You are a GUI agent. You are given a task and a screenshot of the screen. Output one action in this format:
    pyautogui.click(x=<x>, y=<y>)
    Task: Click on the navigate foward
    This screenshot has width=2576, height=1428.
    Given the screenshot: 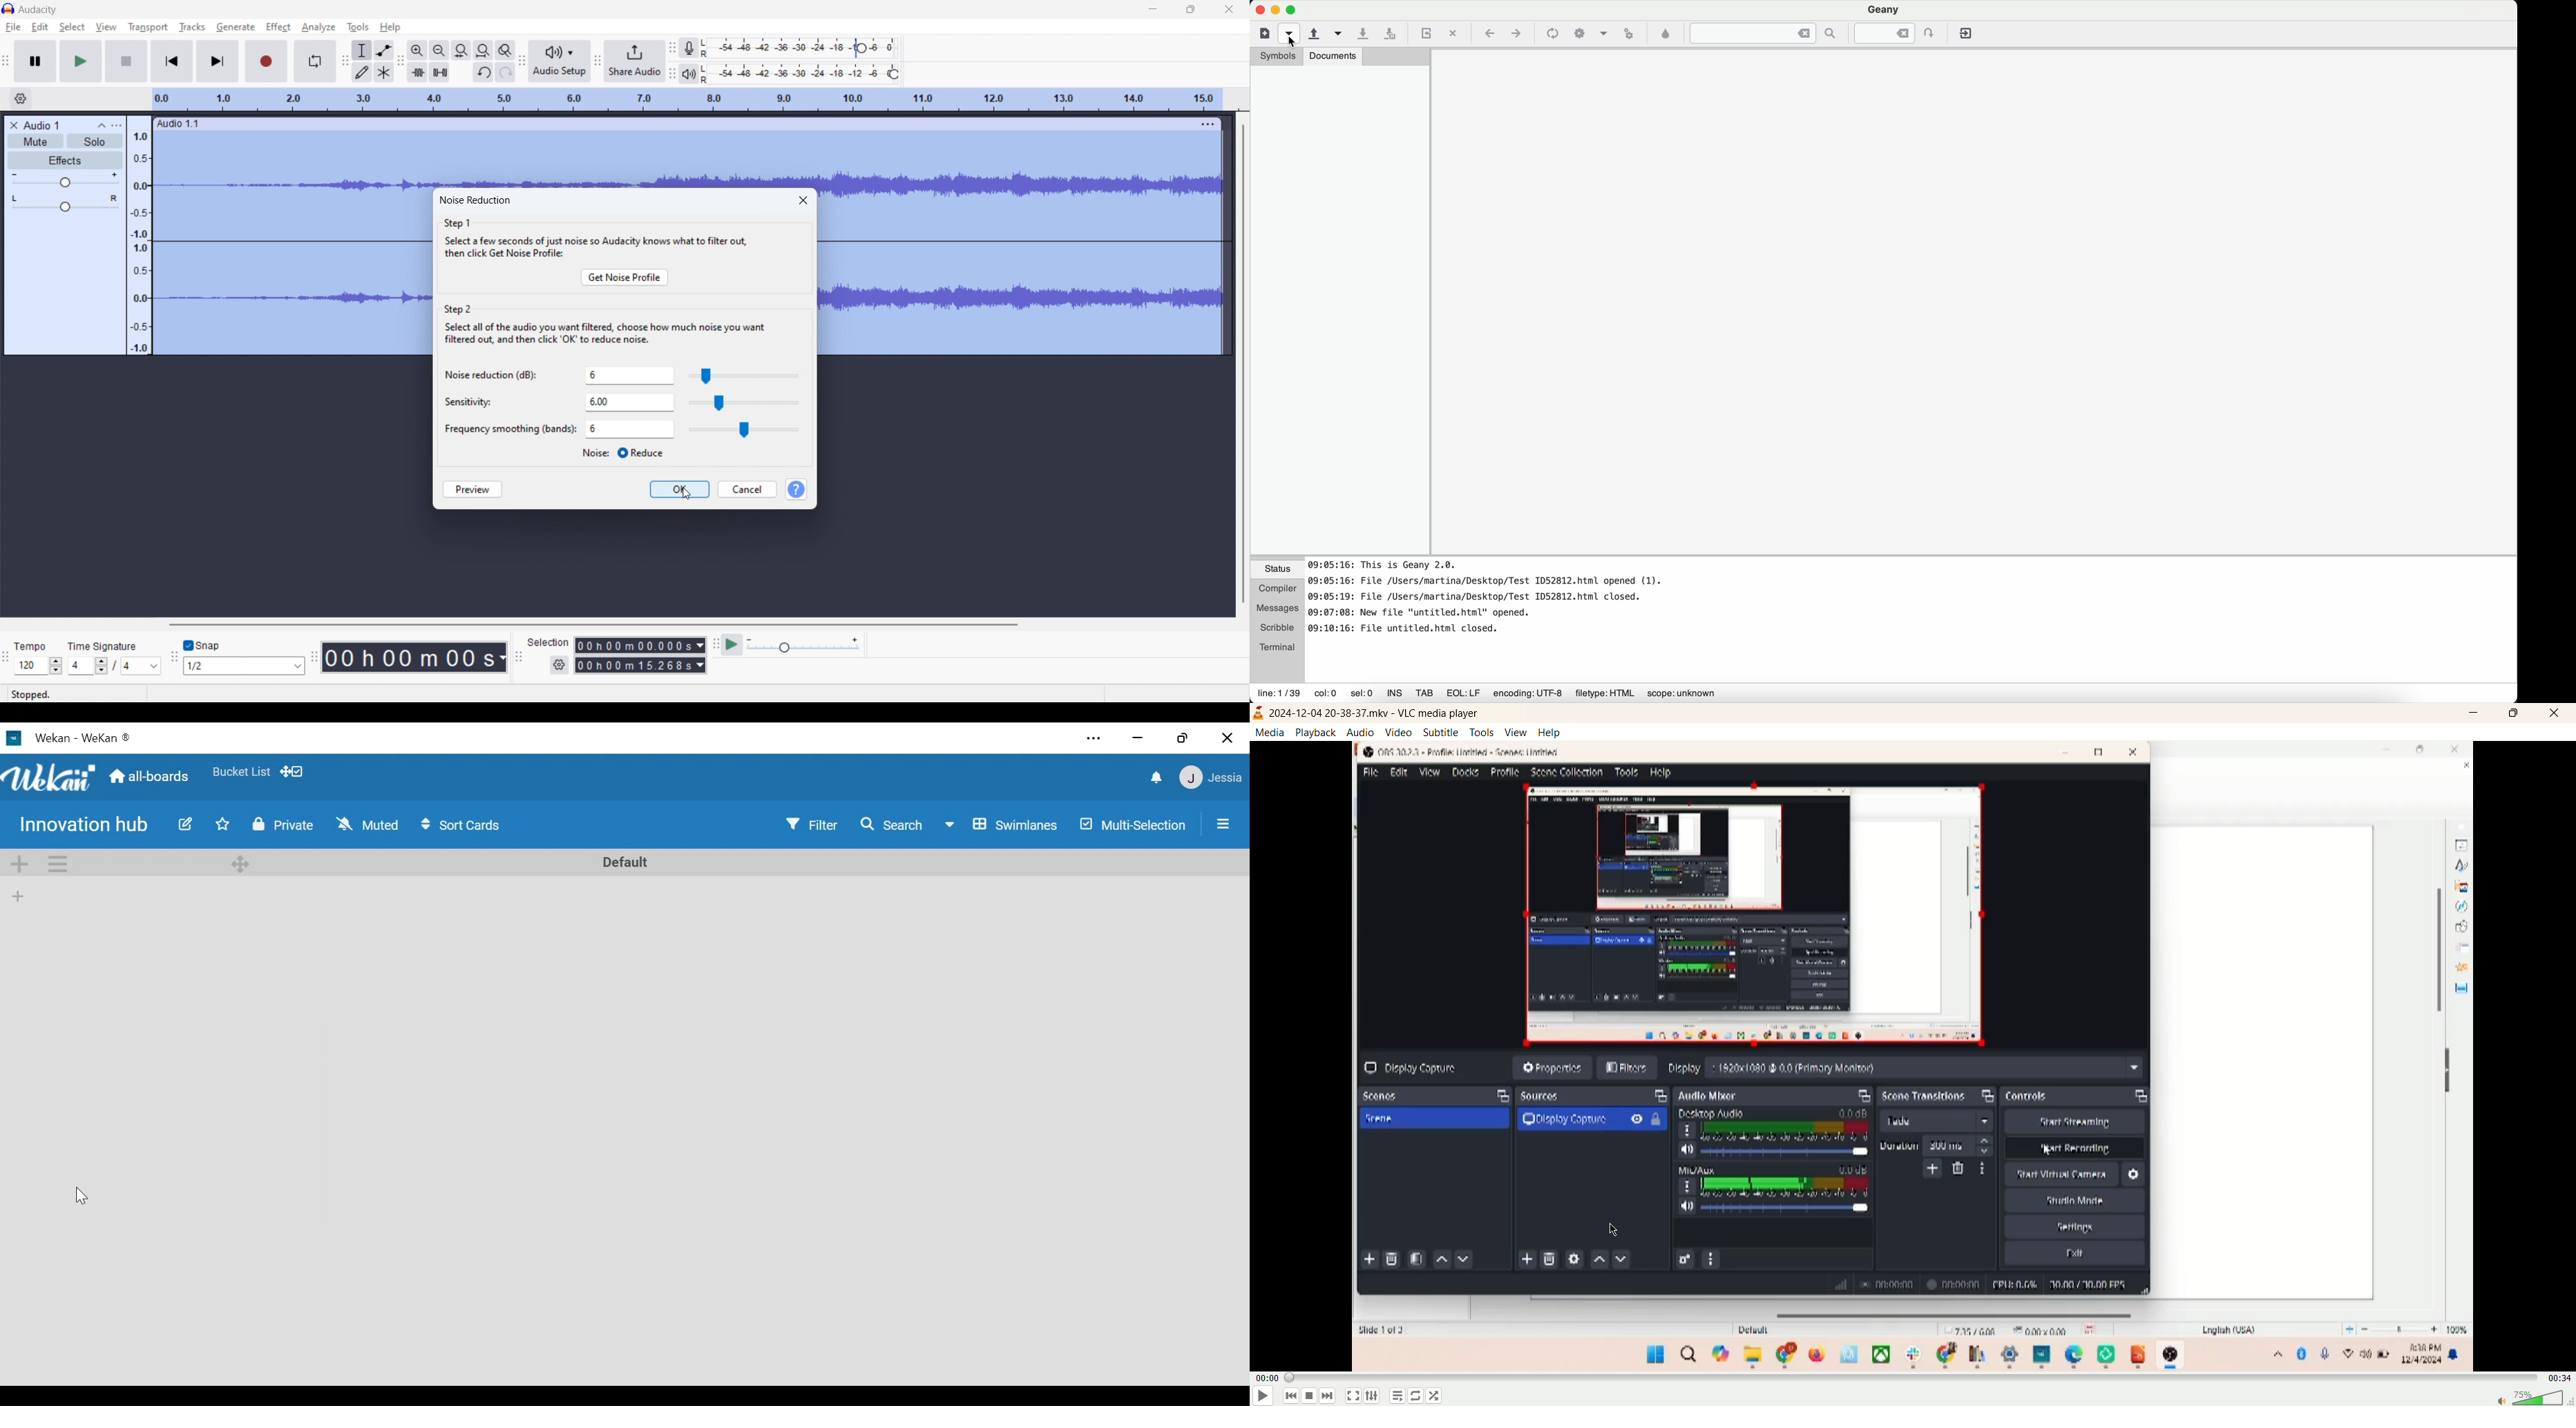 What is the action you would take?
    pyautogui.click(x=1516, y=33)
    